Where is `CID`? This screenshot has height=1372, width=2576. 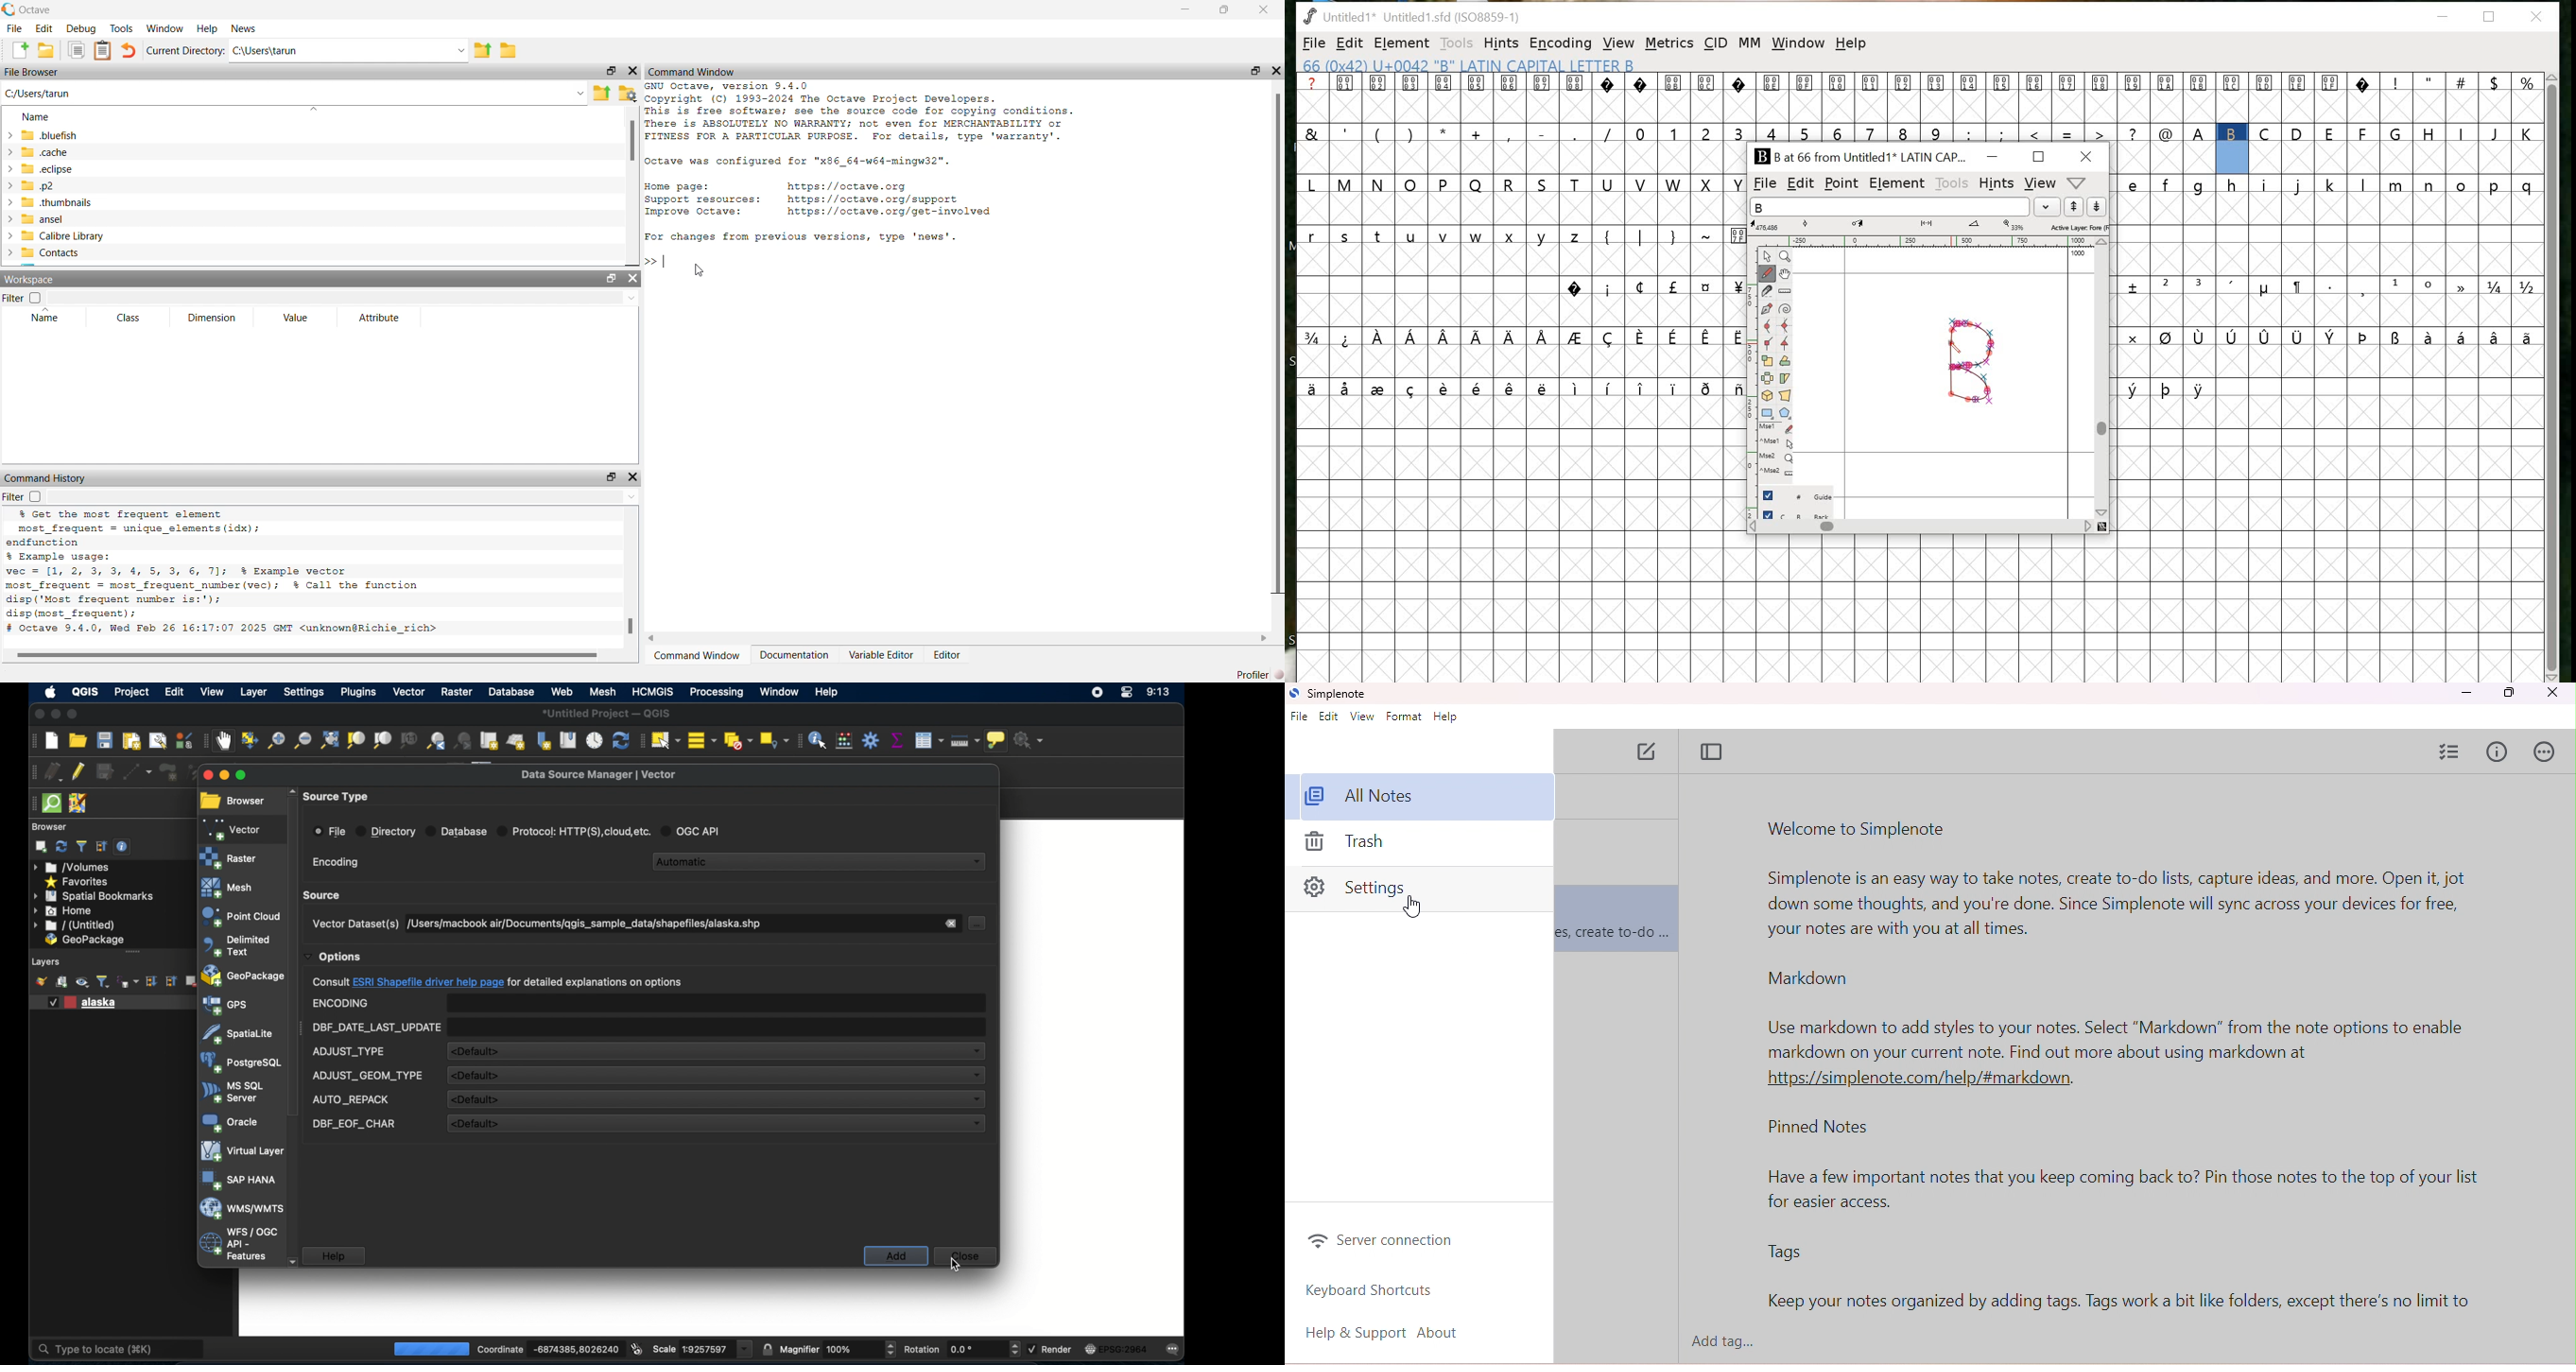
CID is located at coordinates (1715, 44).